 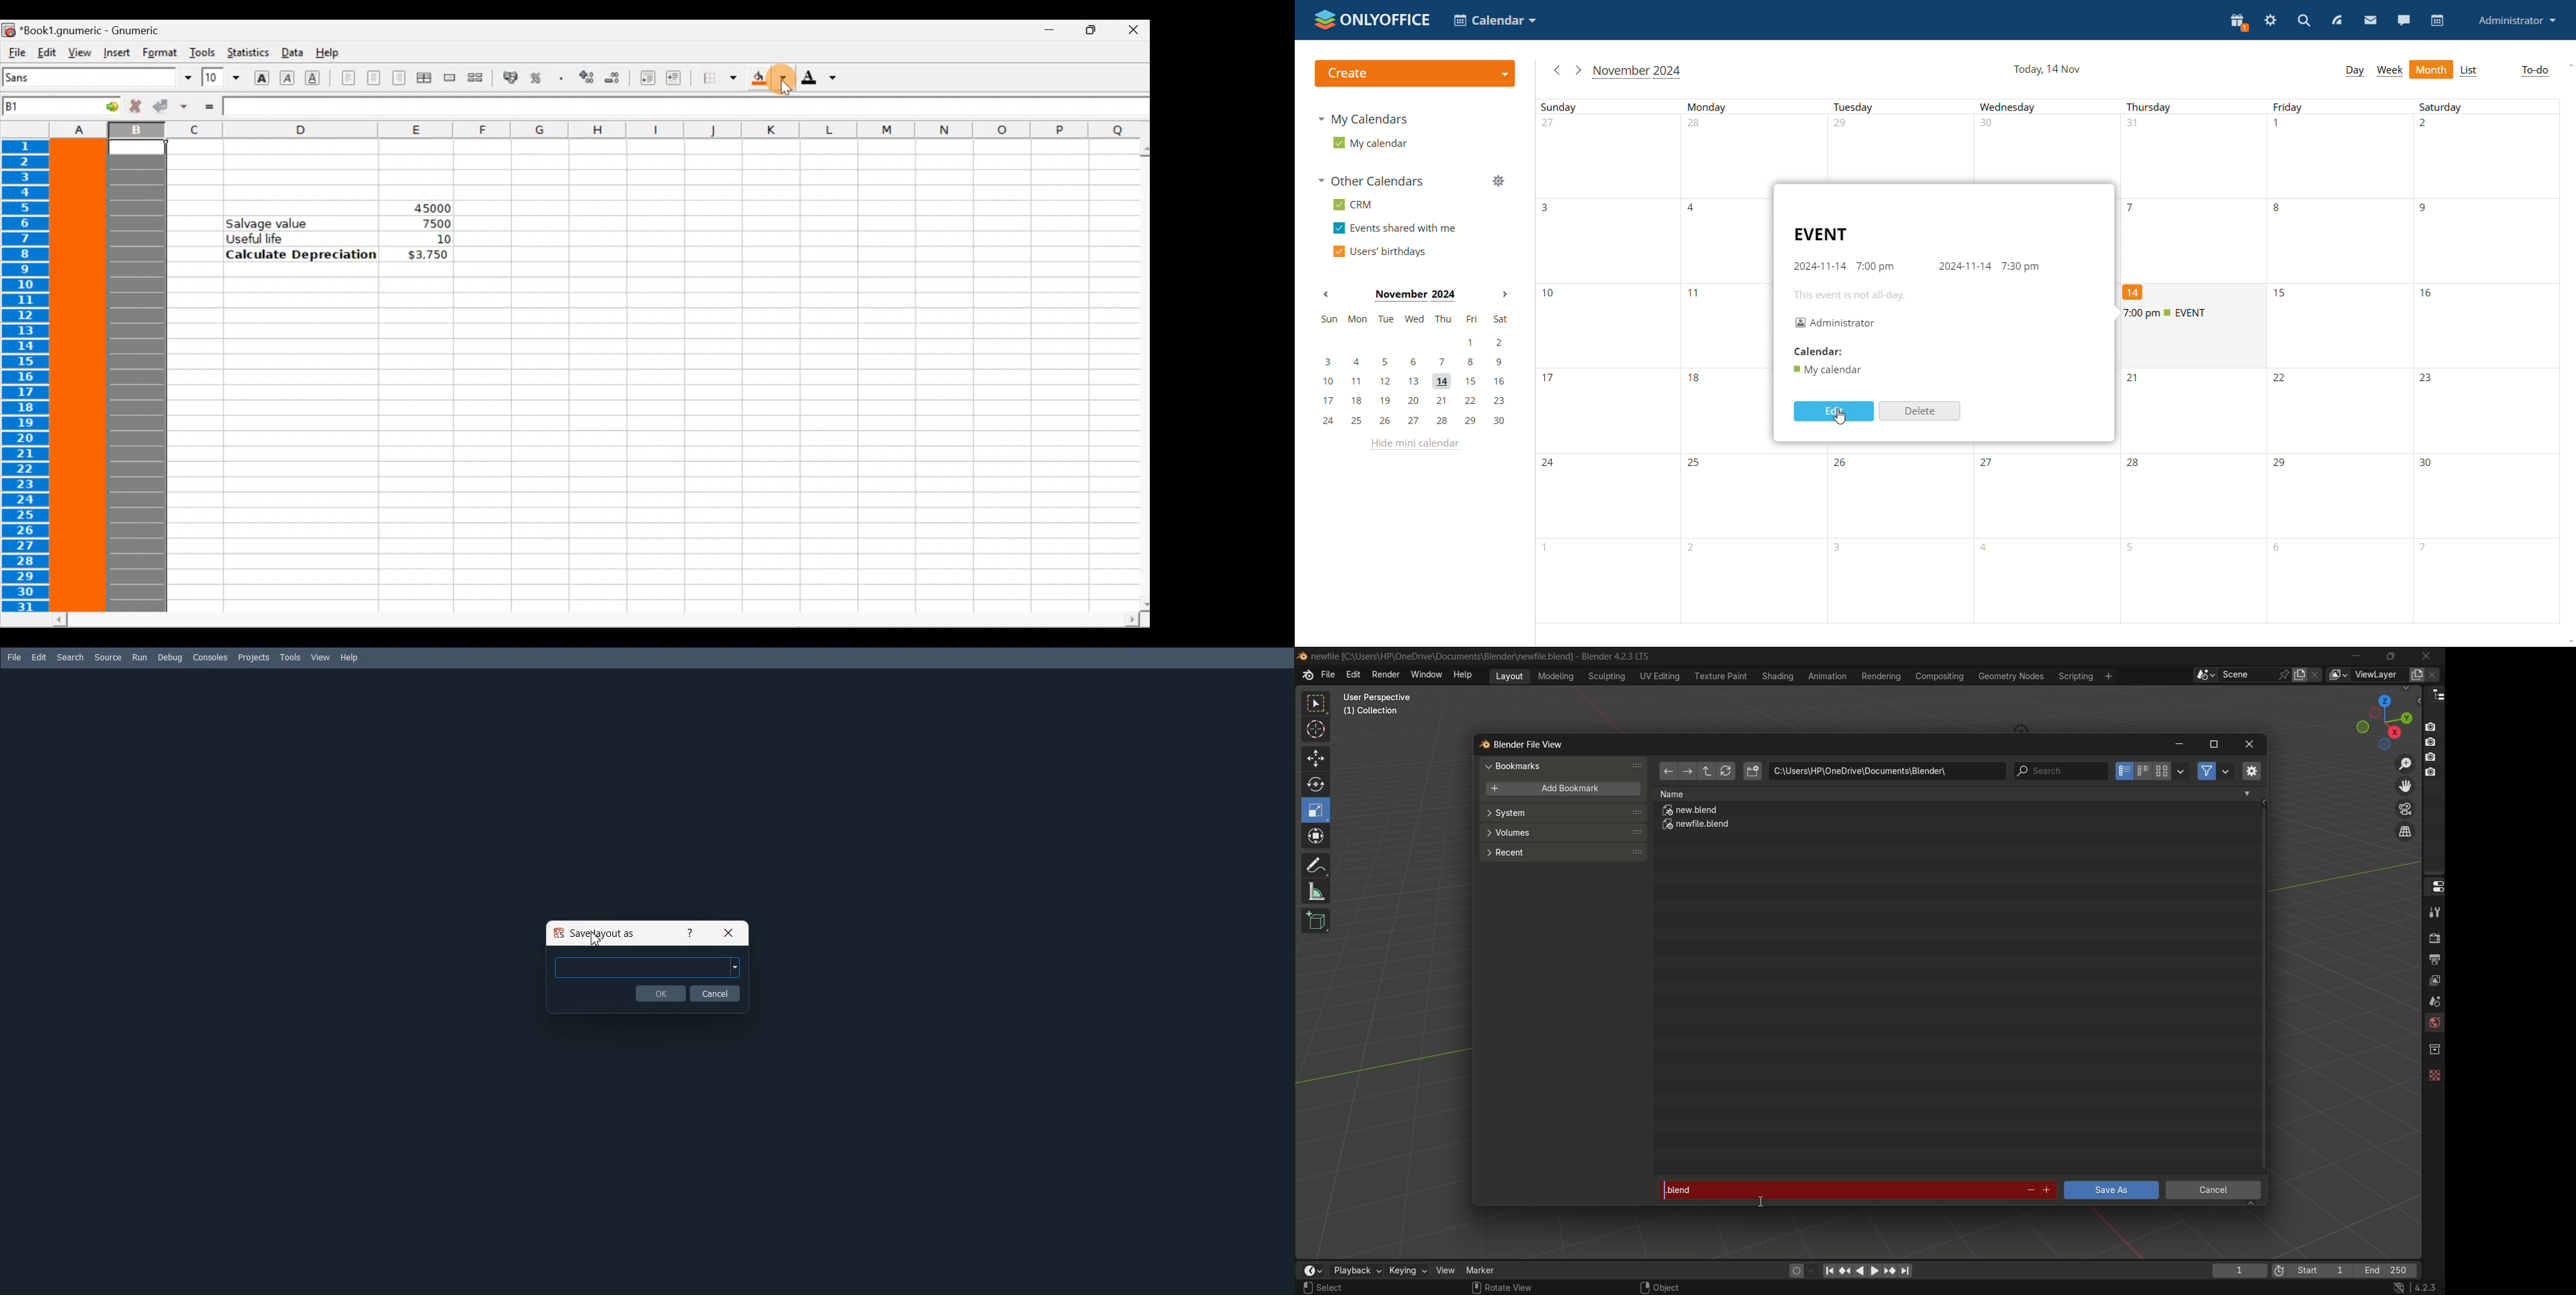 What do you see at coordinates (170, 658) in the screenshot?
I see `Debug` at bounding box center [170, 658].